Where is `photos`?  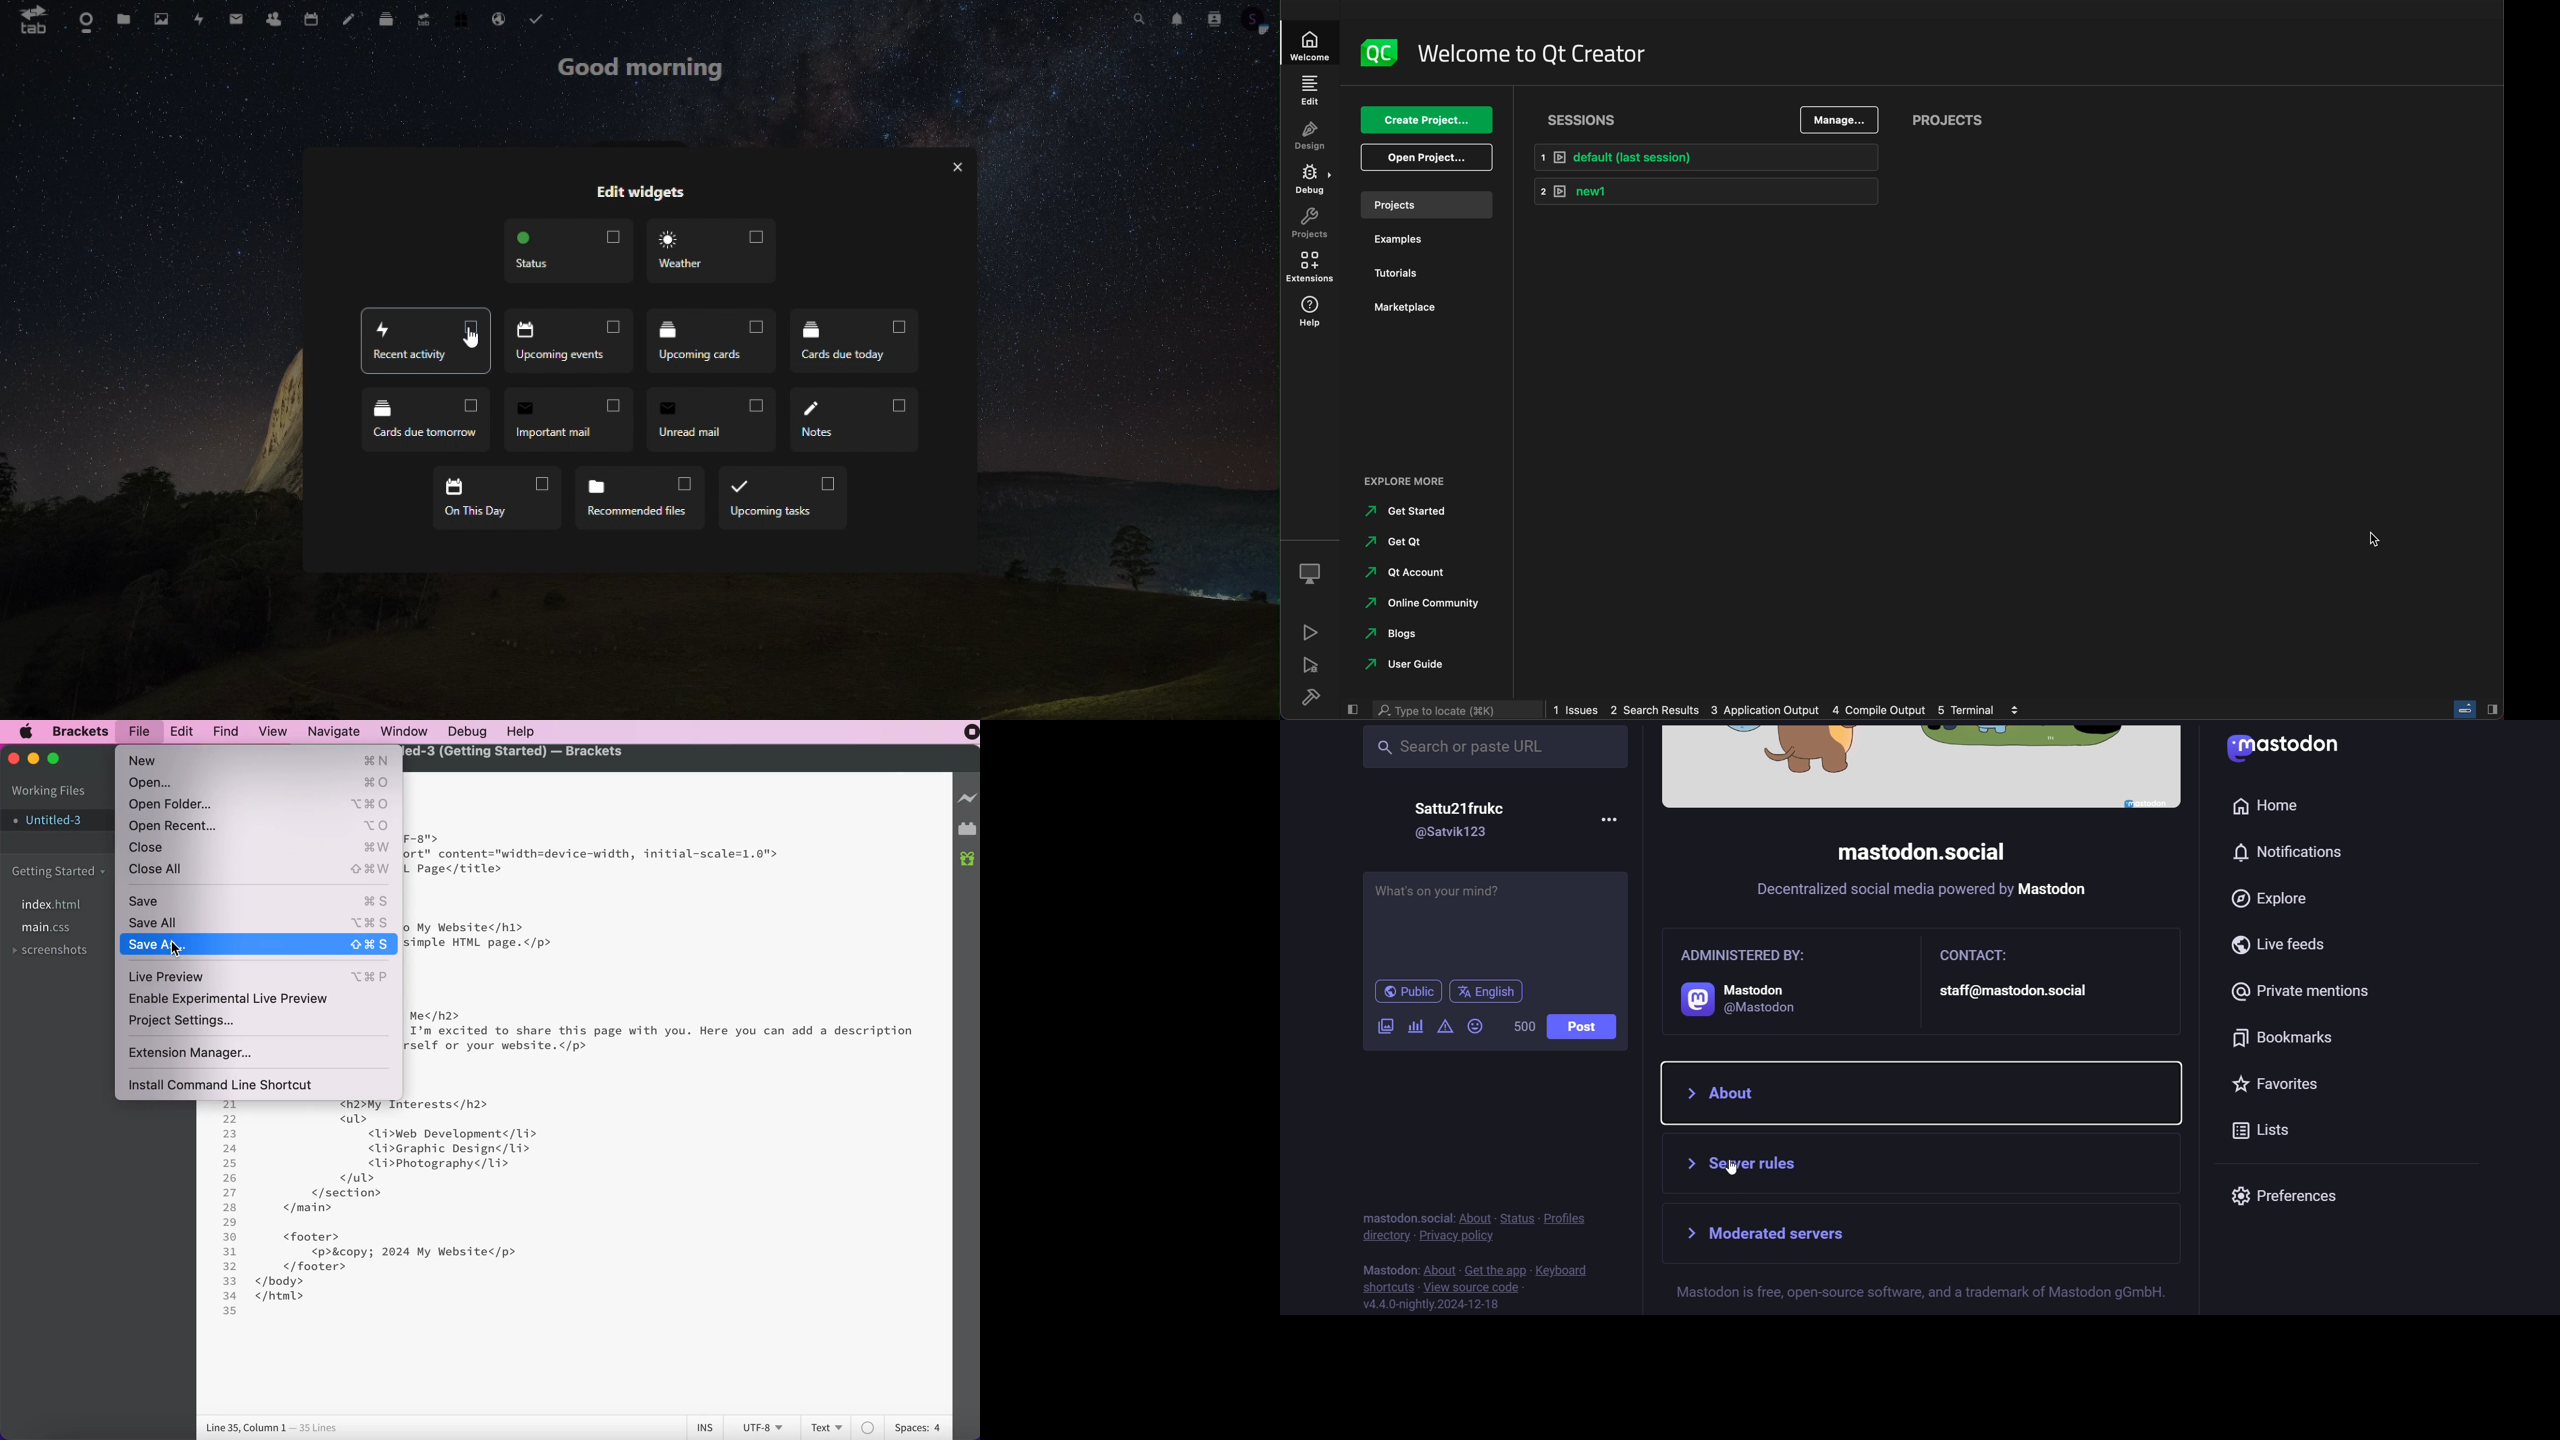
photos is located at coordinates (164, 21).